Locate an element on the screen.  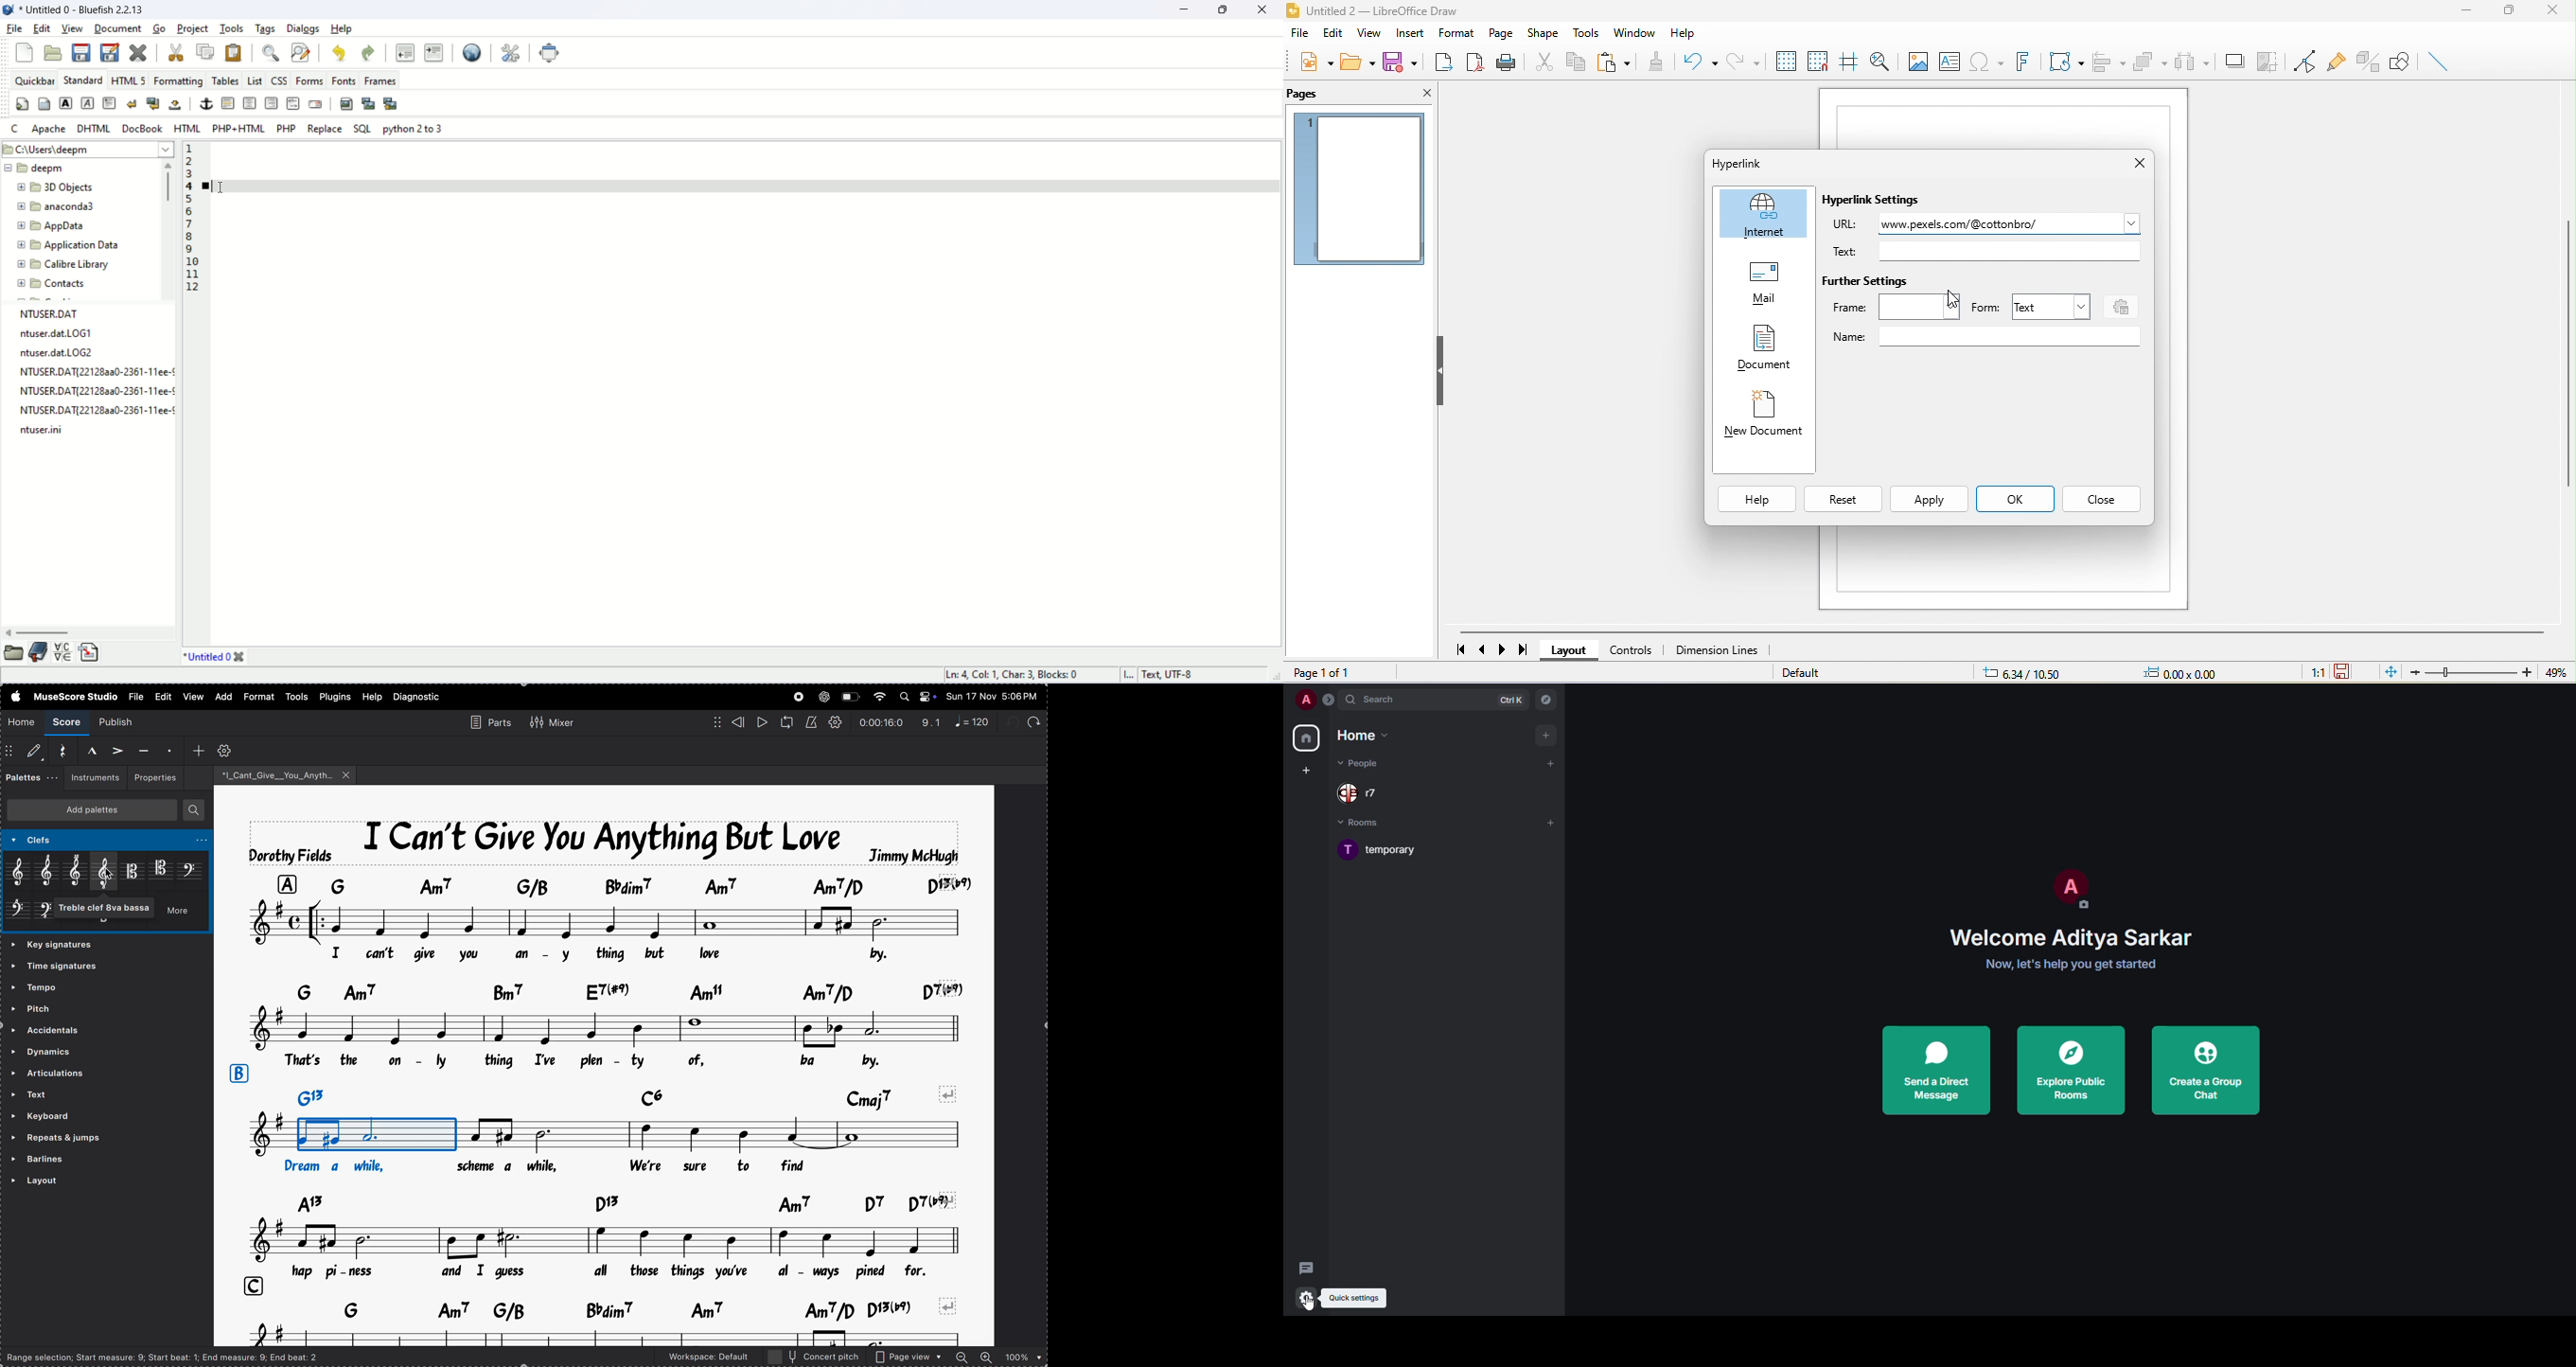
line numbers is located at coordinates (188, 219).